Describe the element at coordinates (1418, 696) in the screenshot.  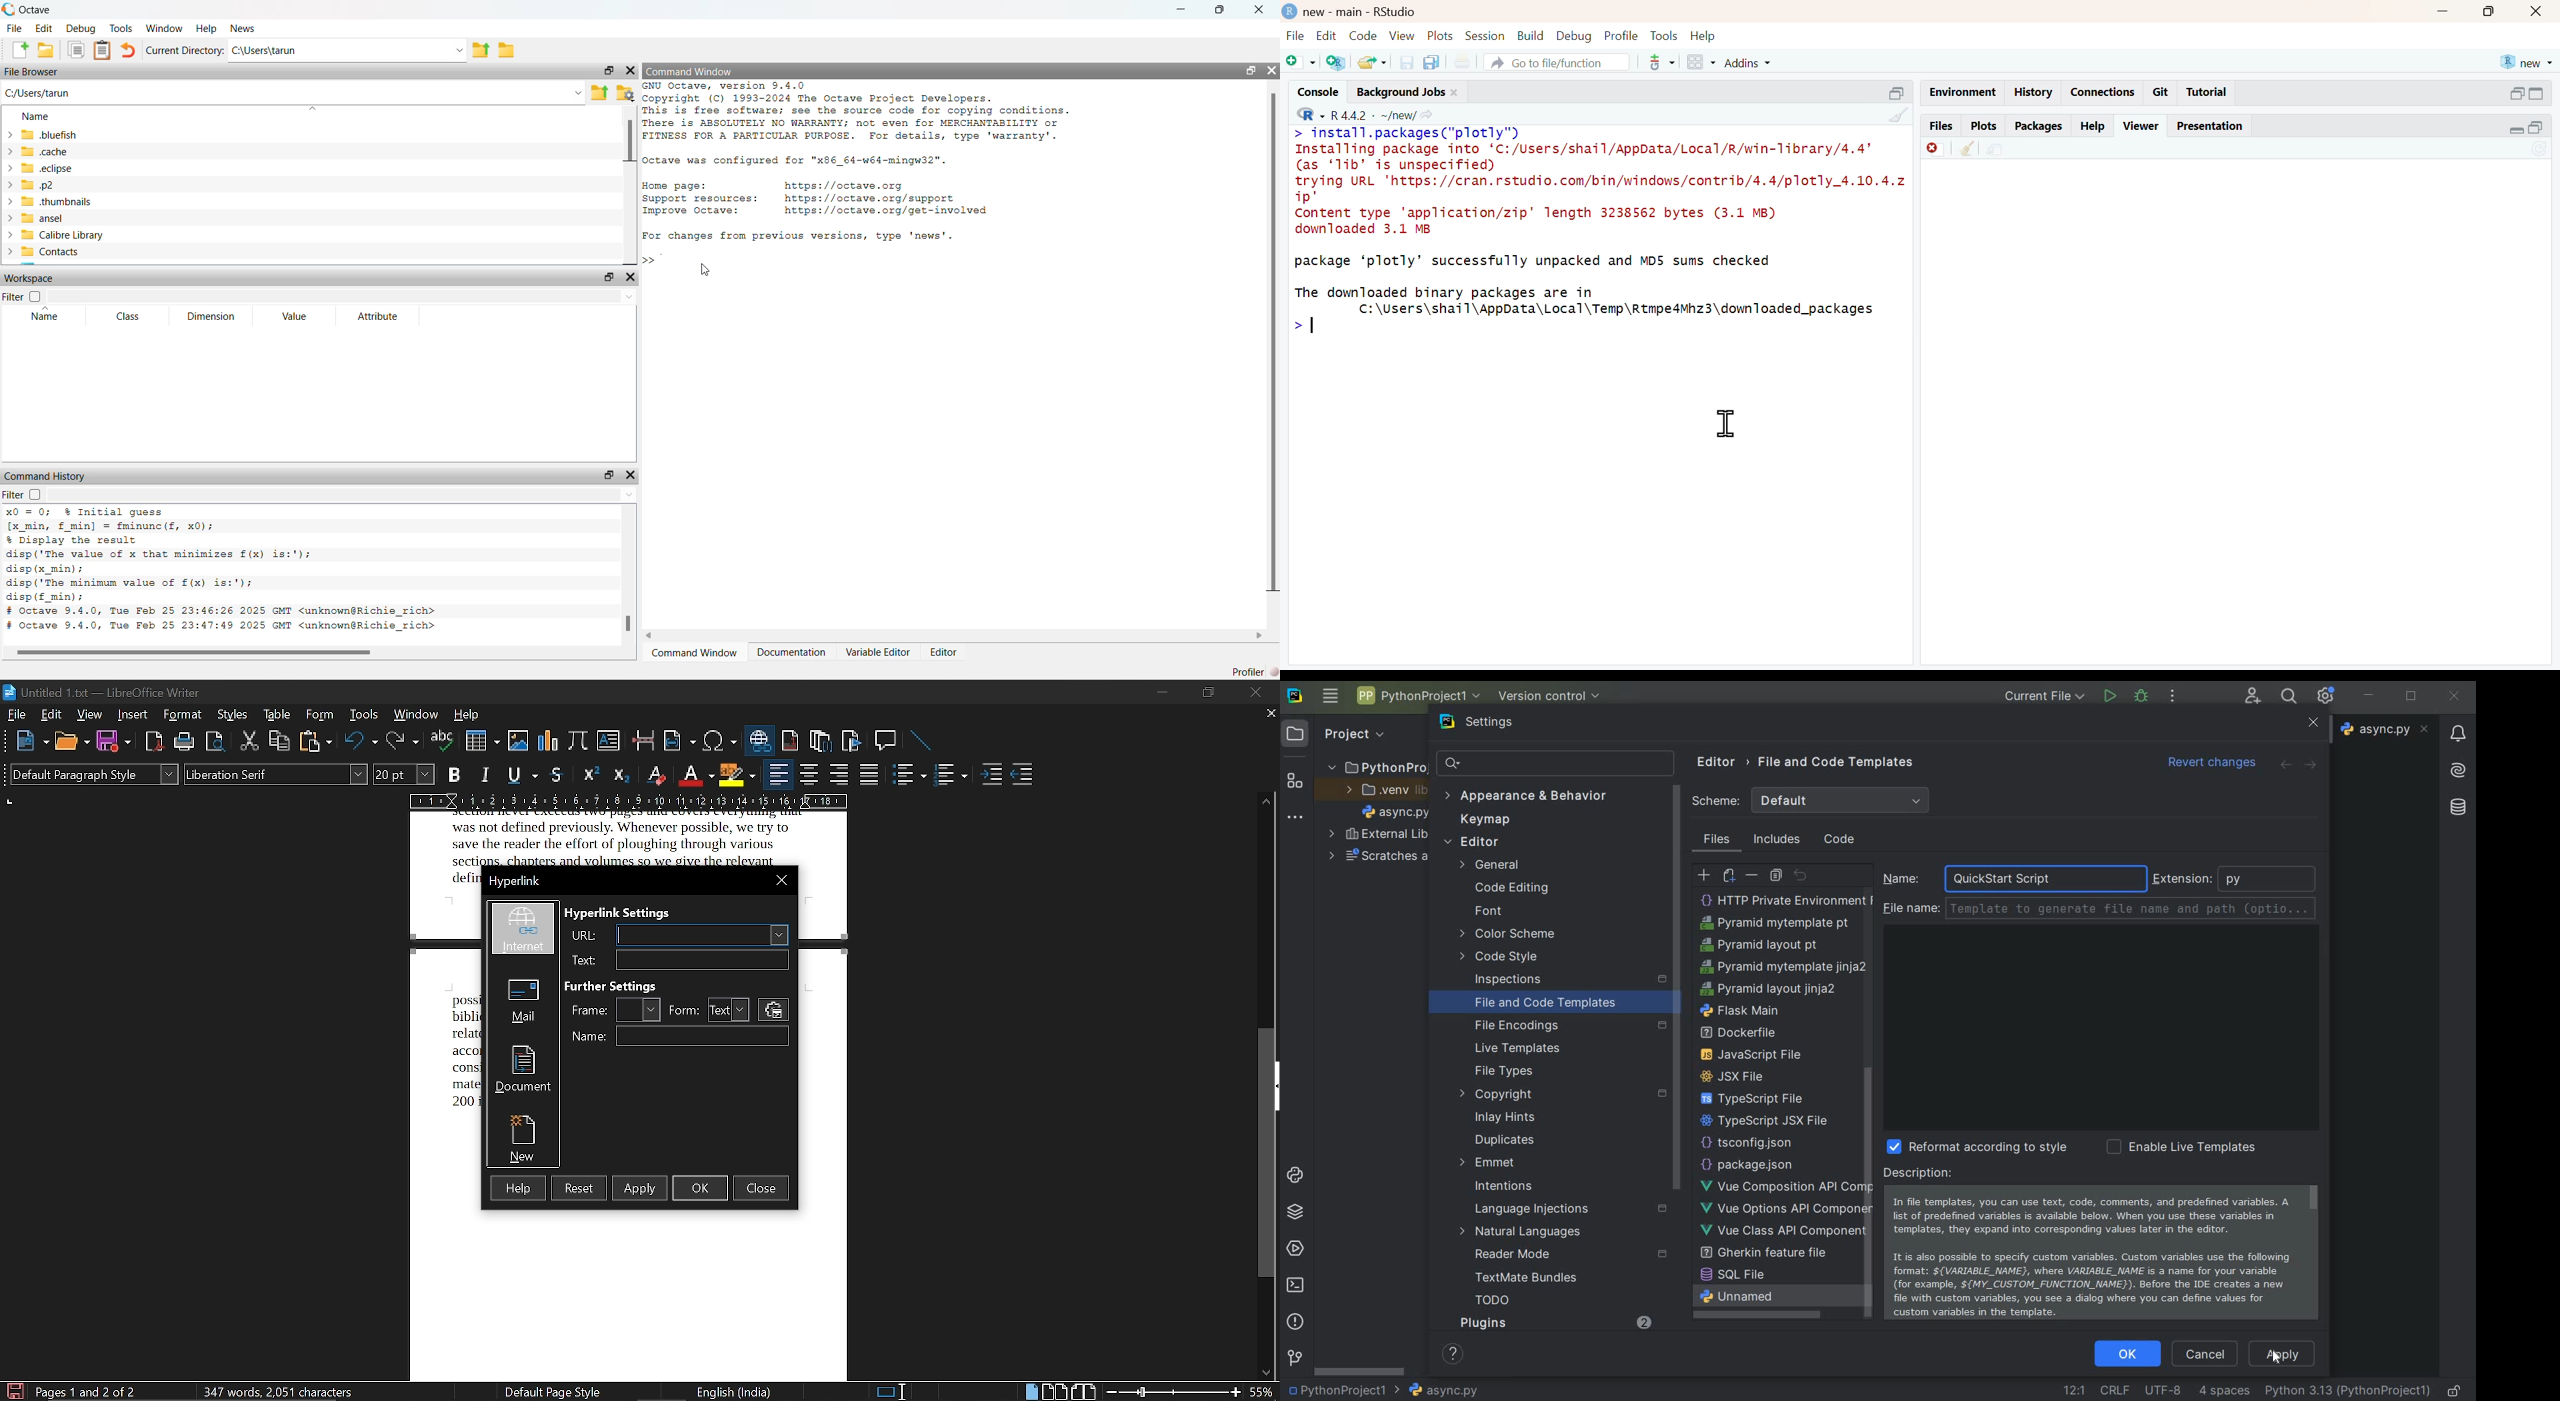
I see `project name` at that location.